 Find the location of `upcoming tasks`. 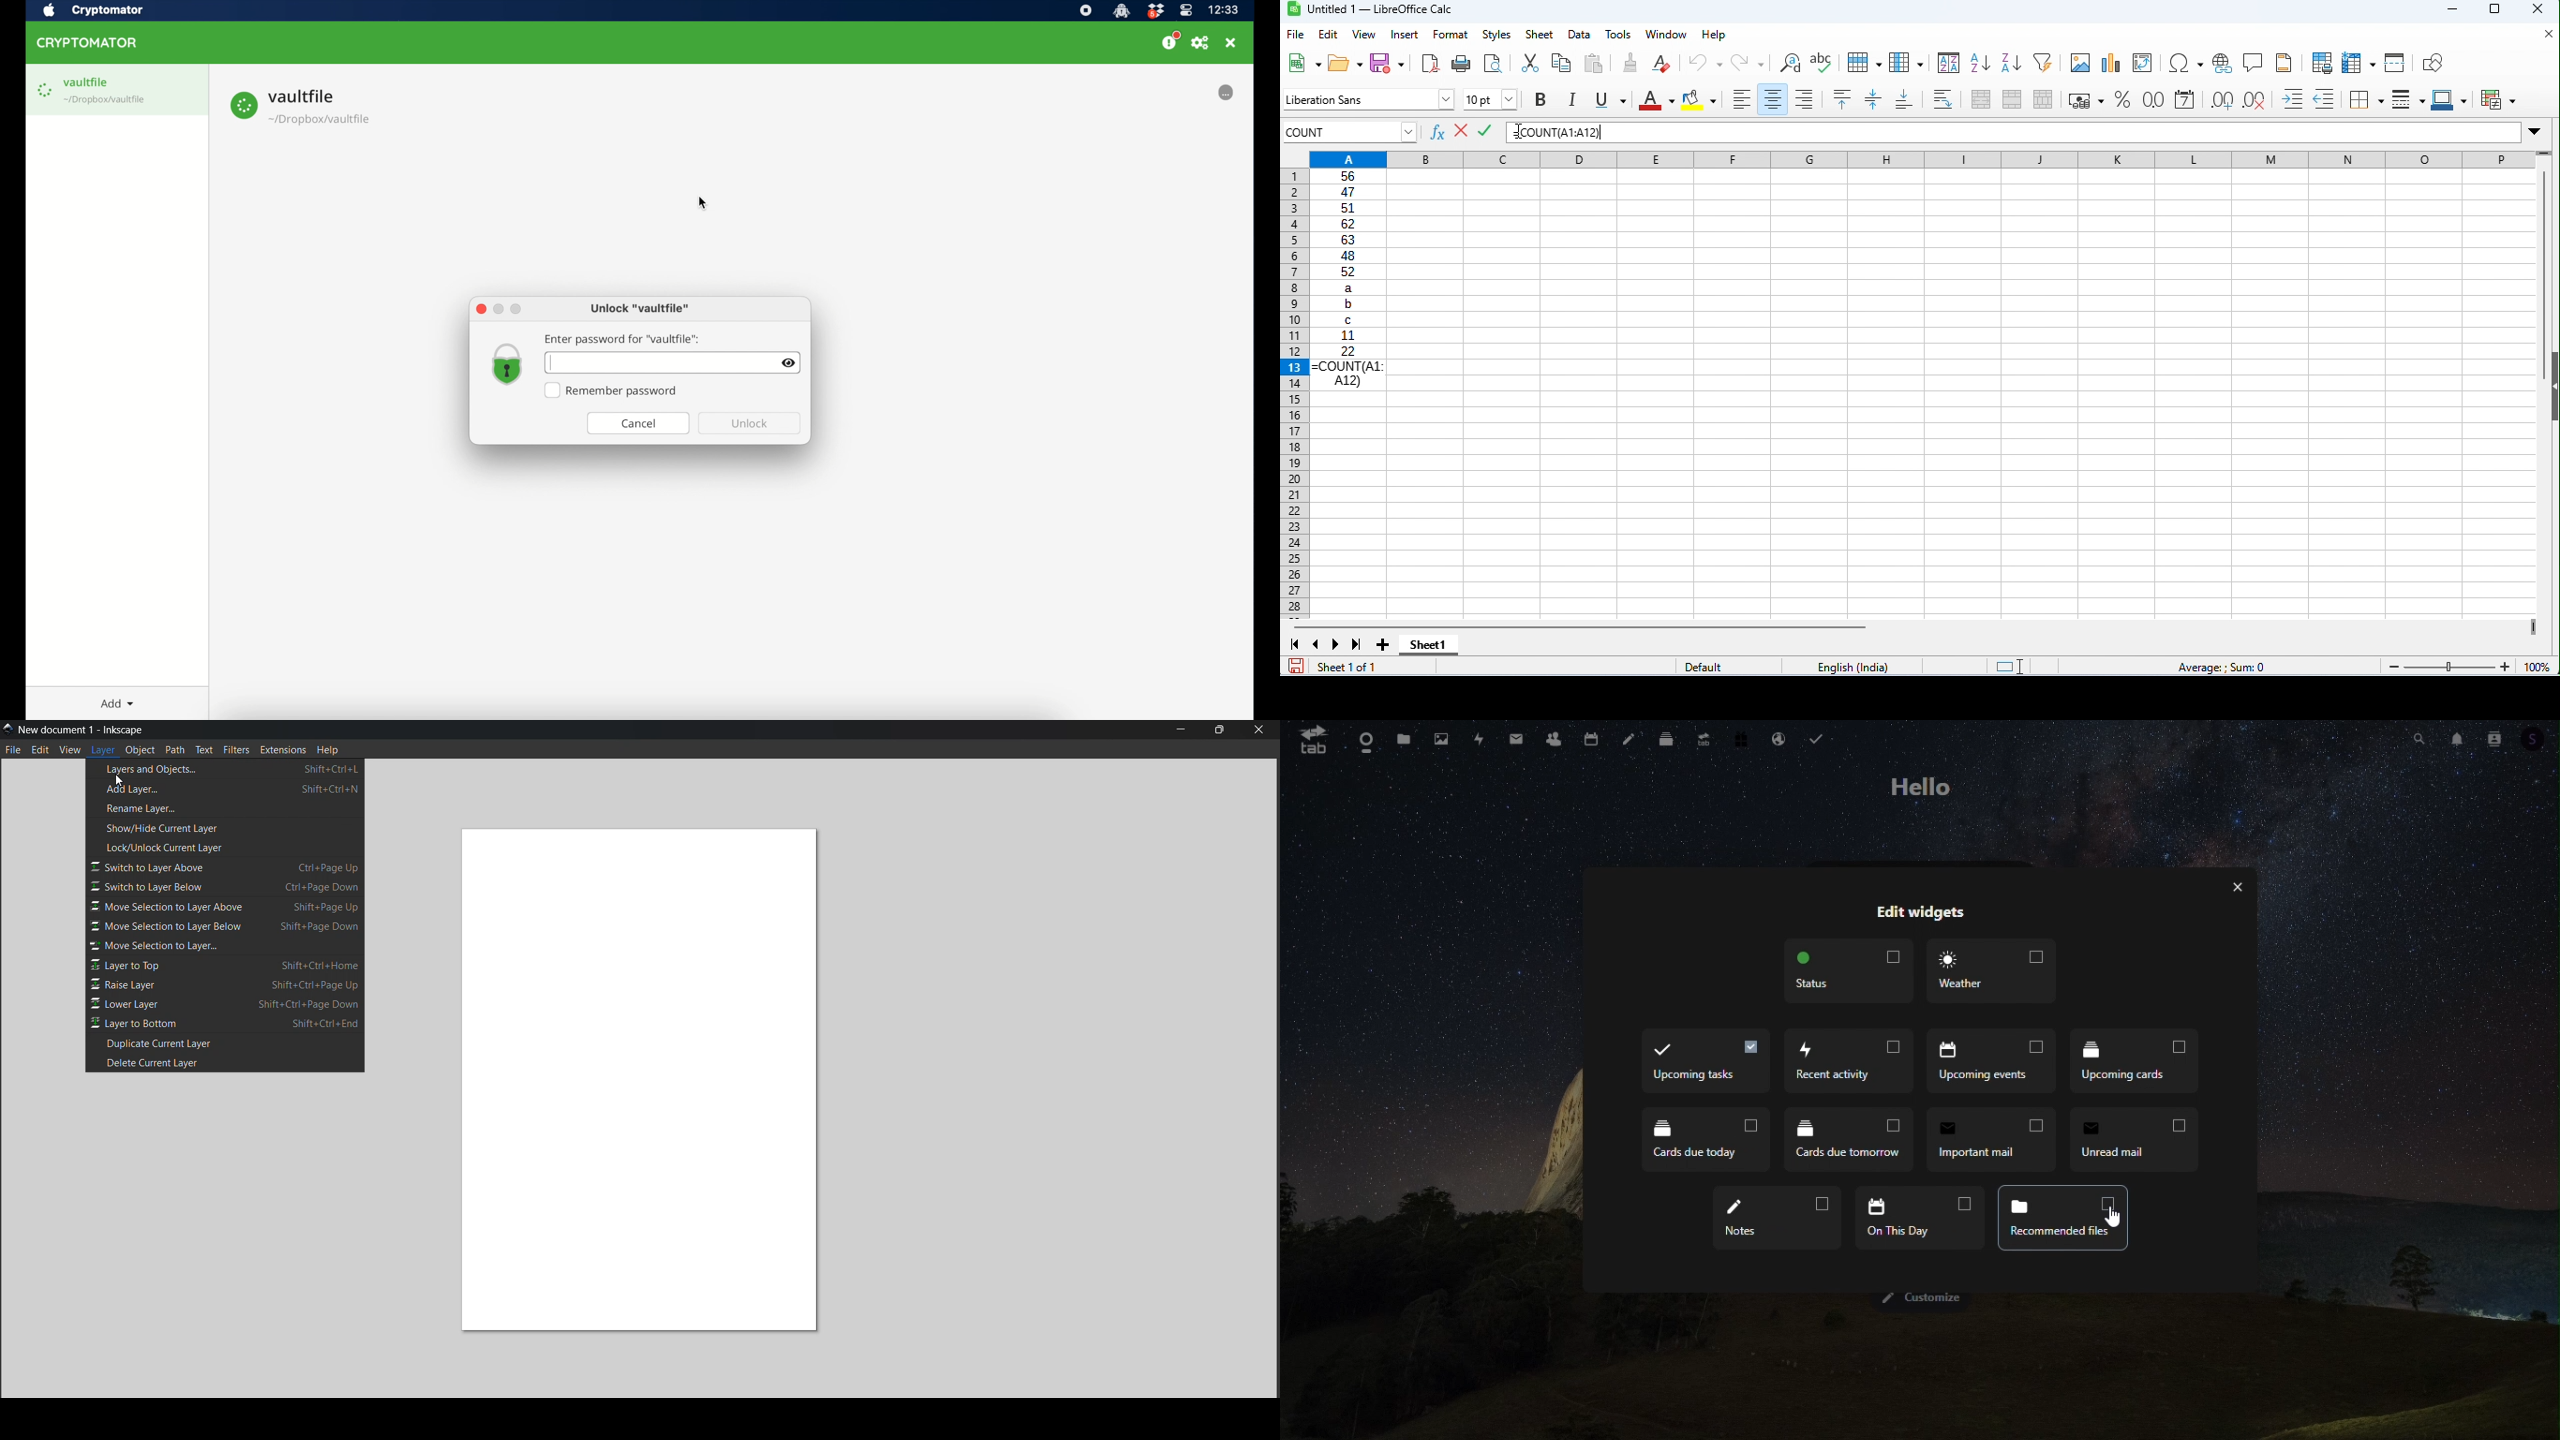

upcoming tasks is located at coordinates (2062, 1218).